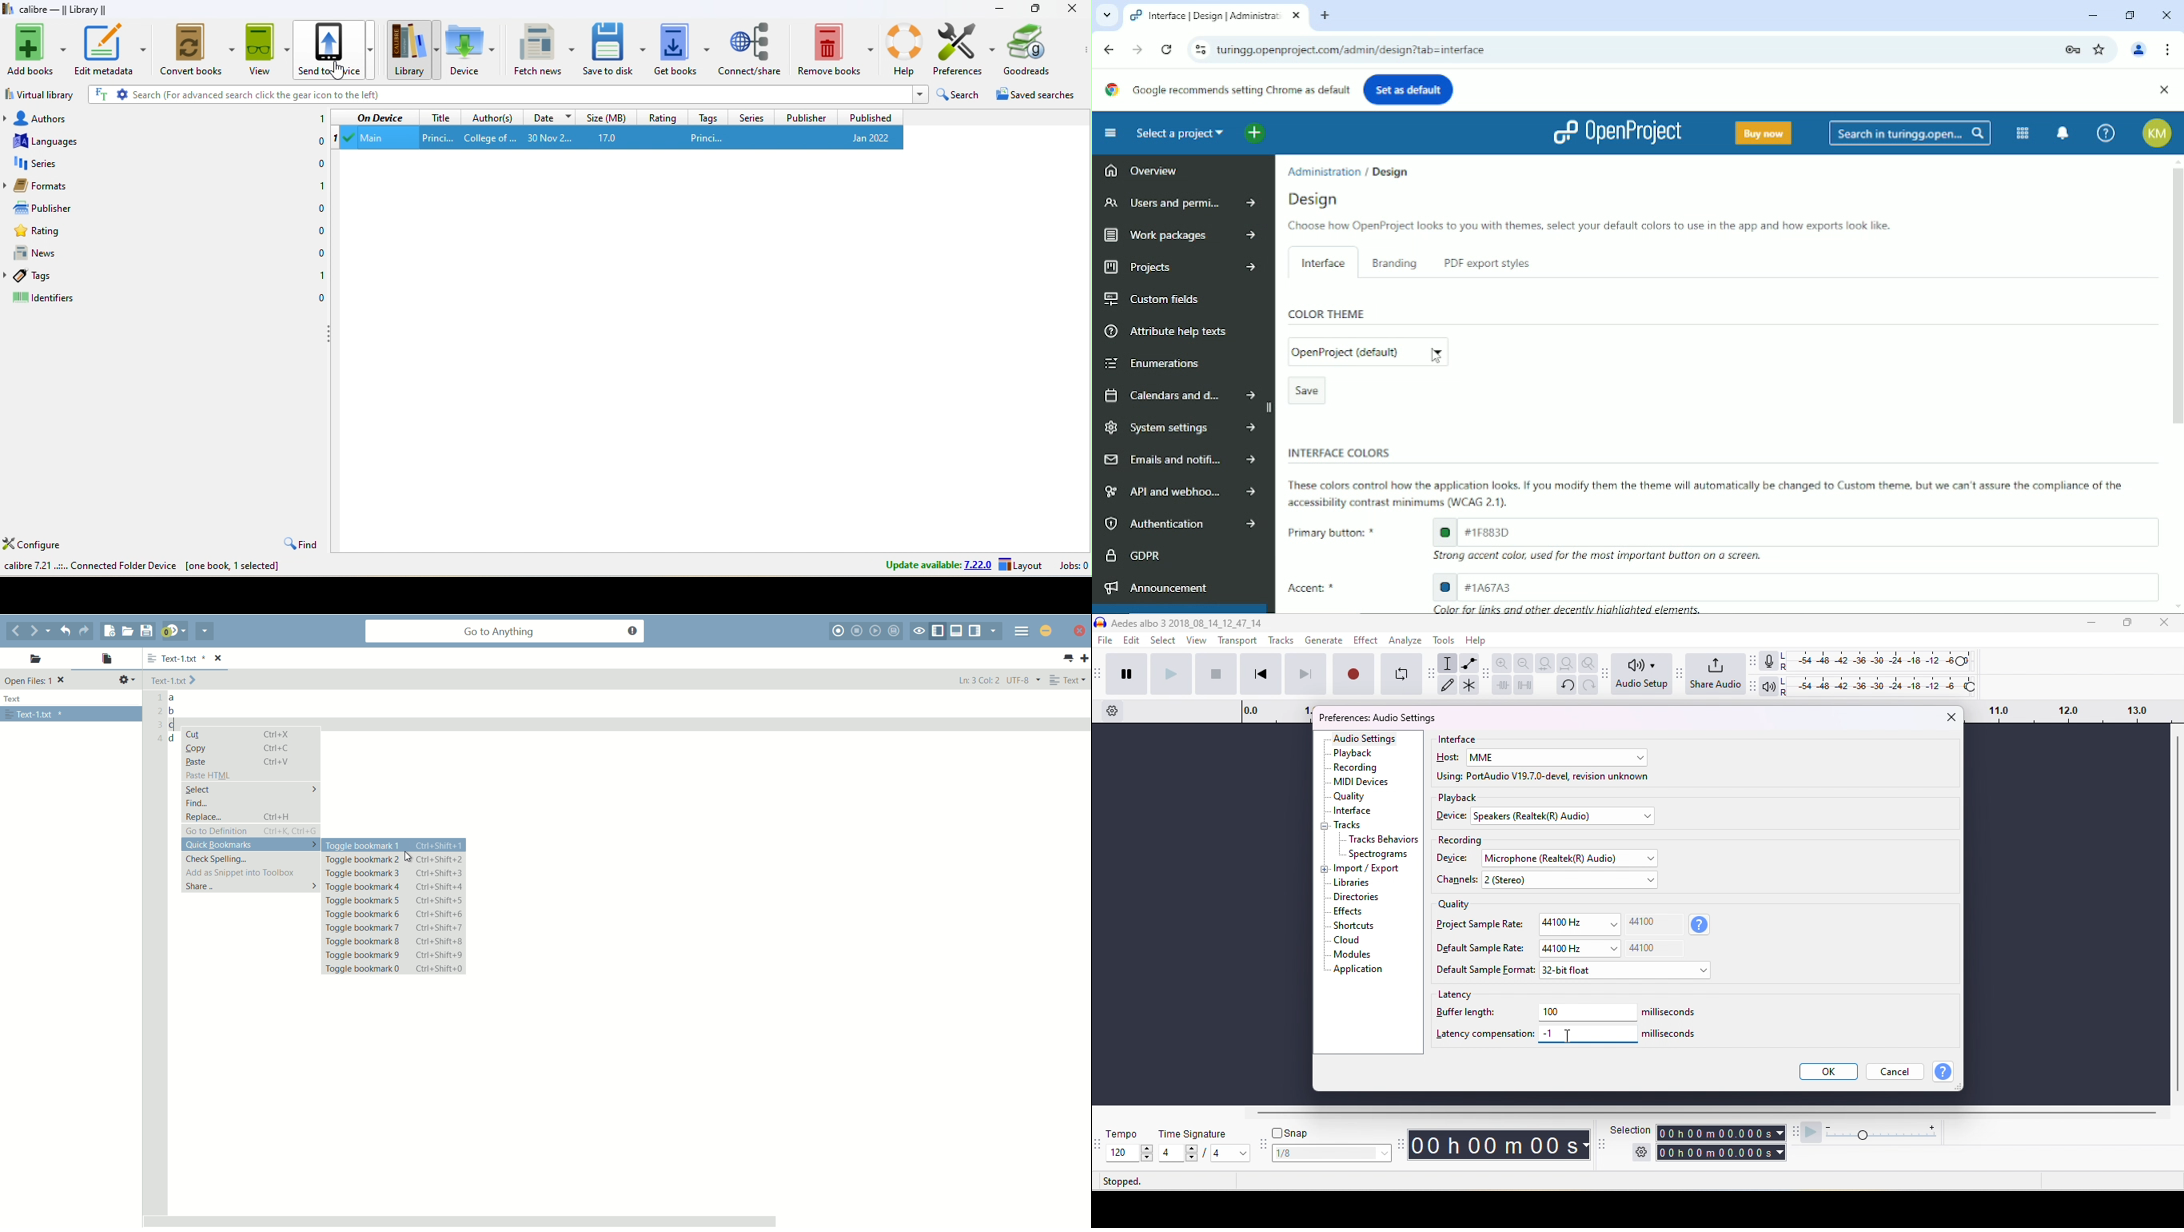 This screenshot has width=2184, height=1232. Describe the element at coordinates (1711, 1114) in the screenshot. I see `horizontal scroll bar` at that location.